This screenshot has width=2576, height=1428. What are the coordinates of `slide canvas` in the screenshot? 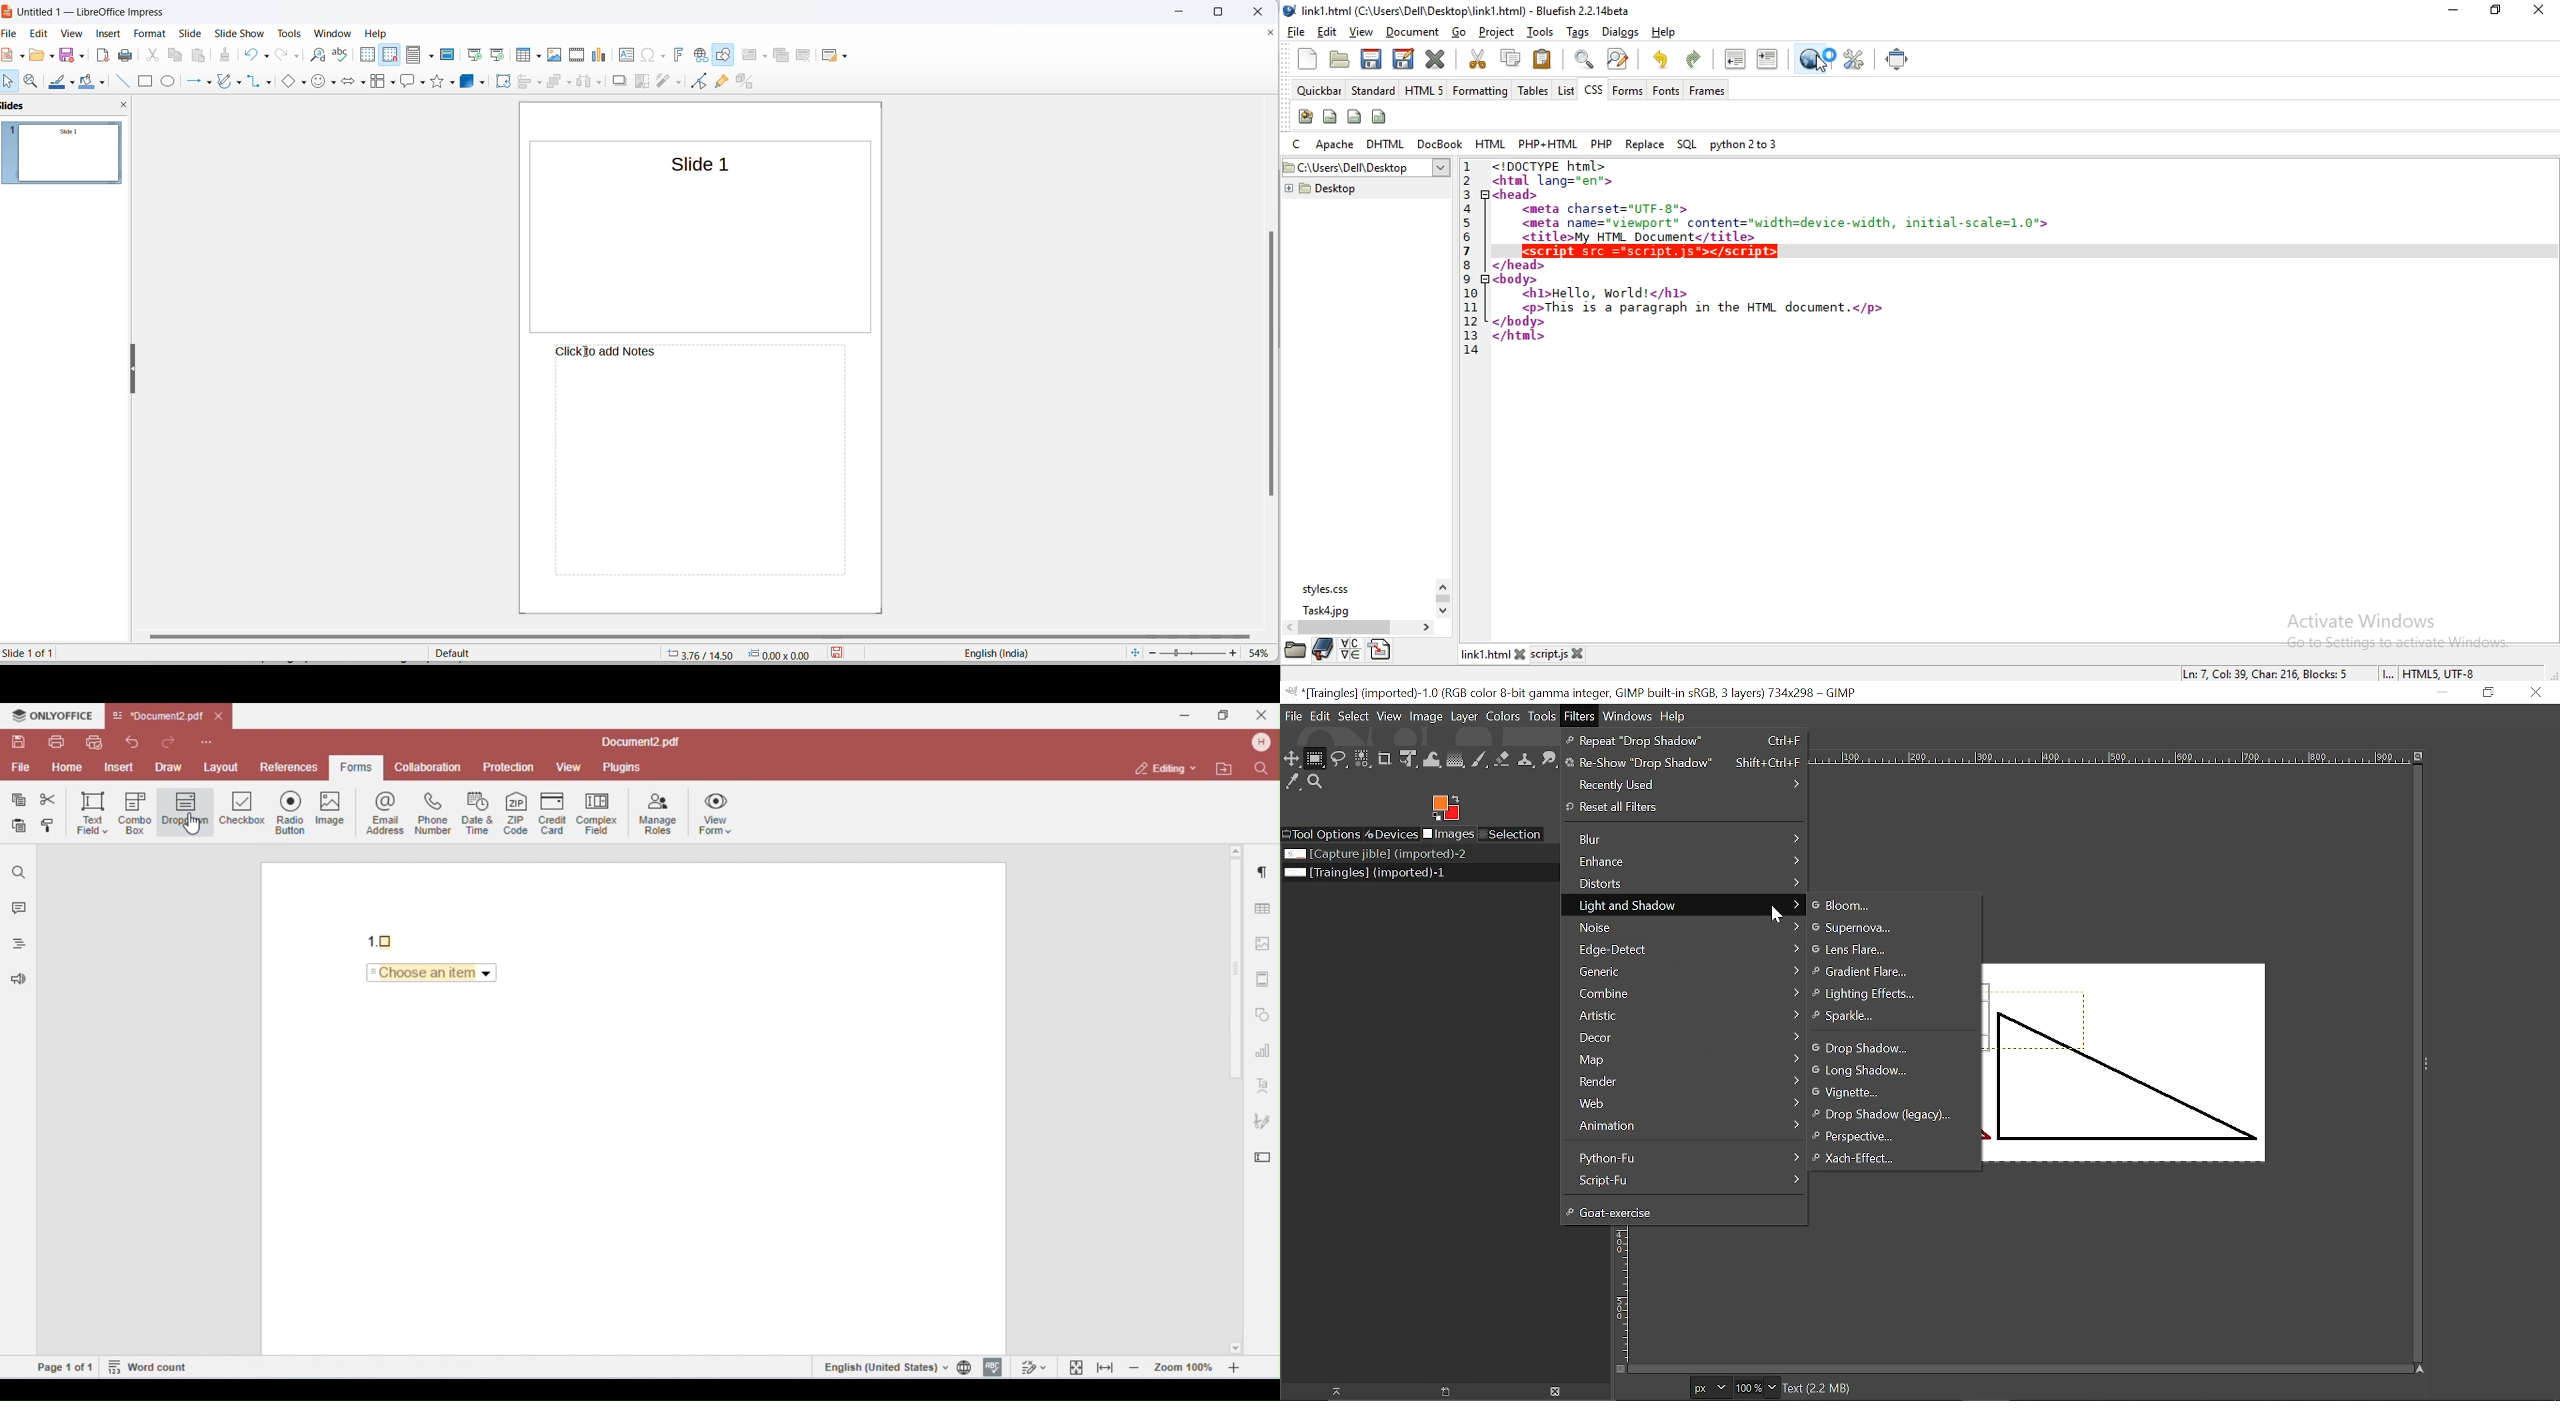 It's located at (703, 253).